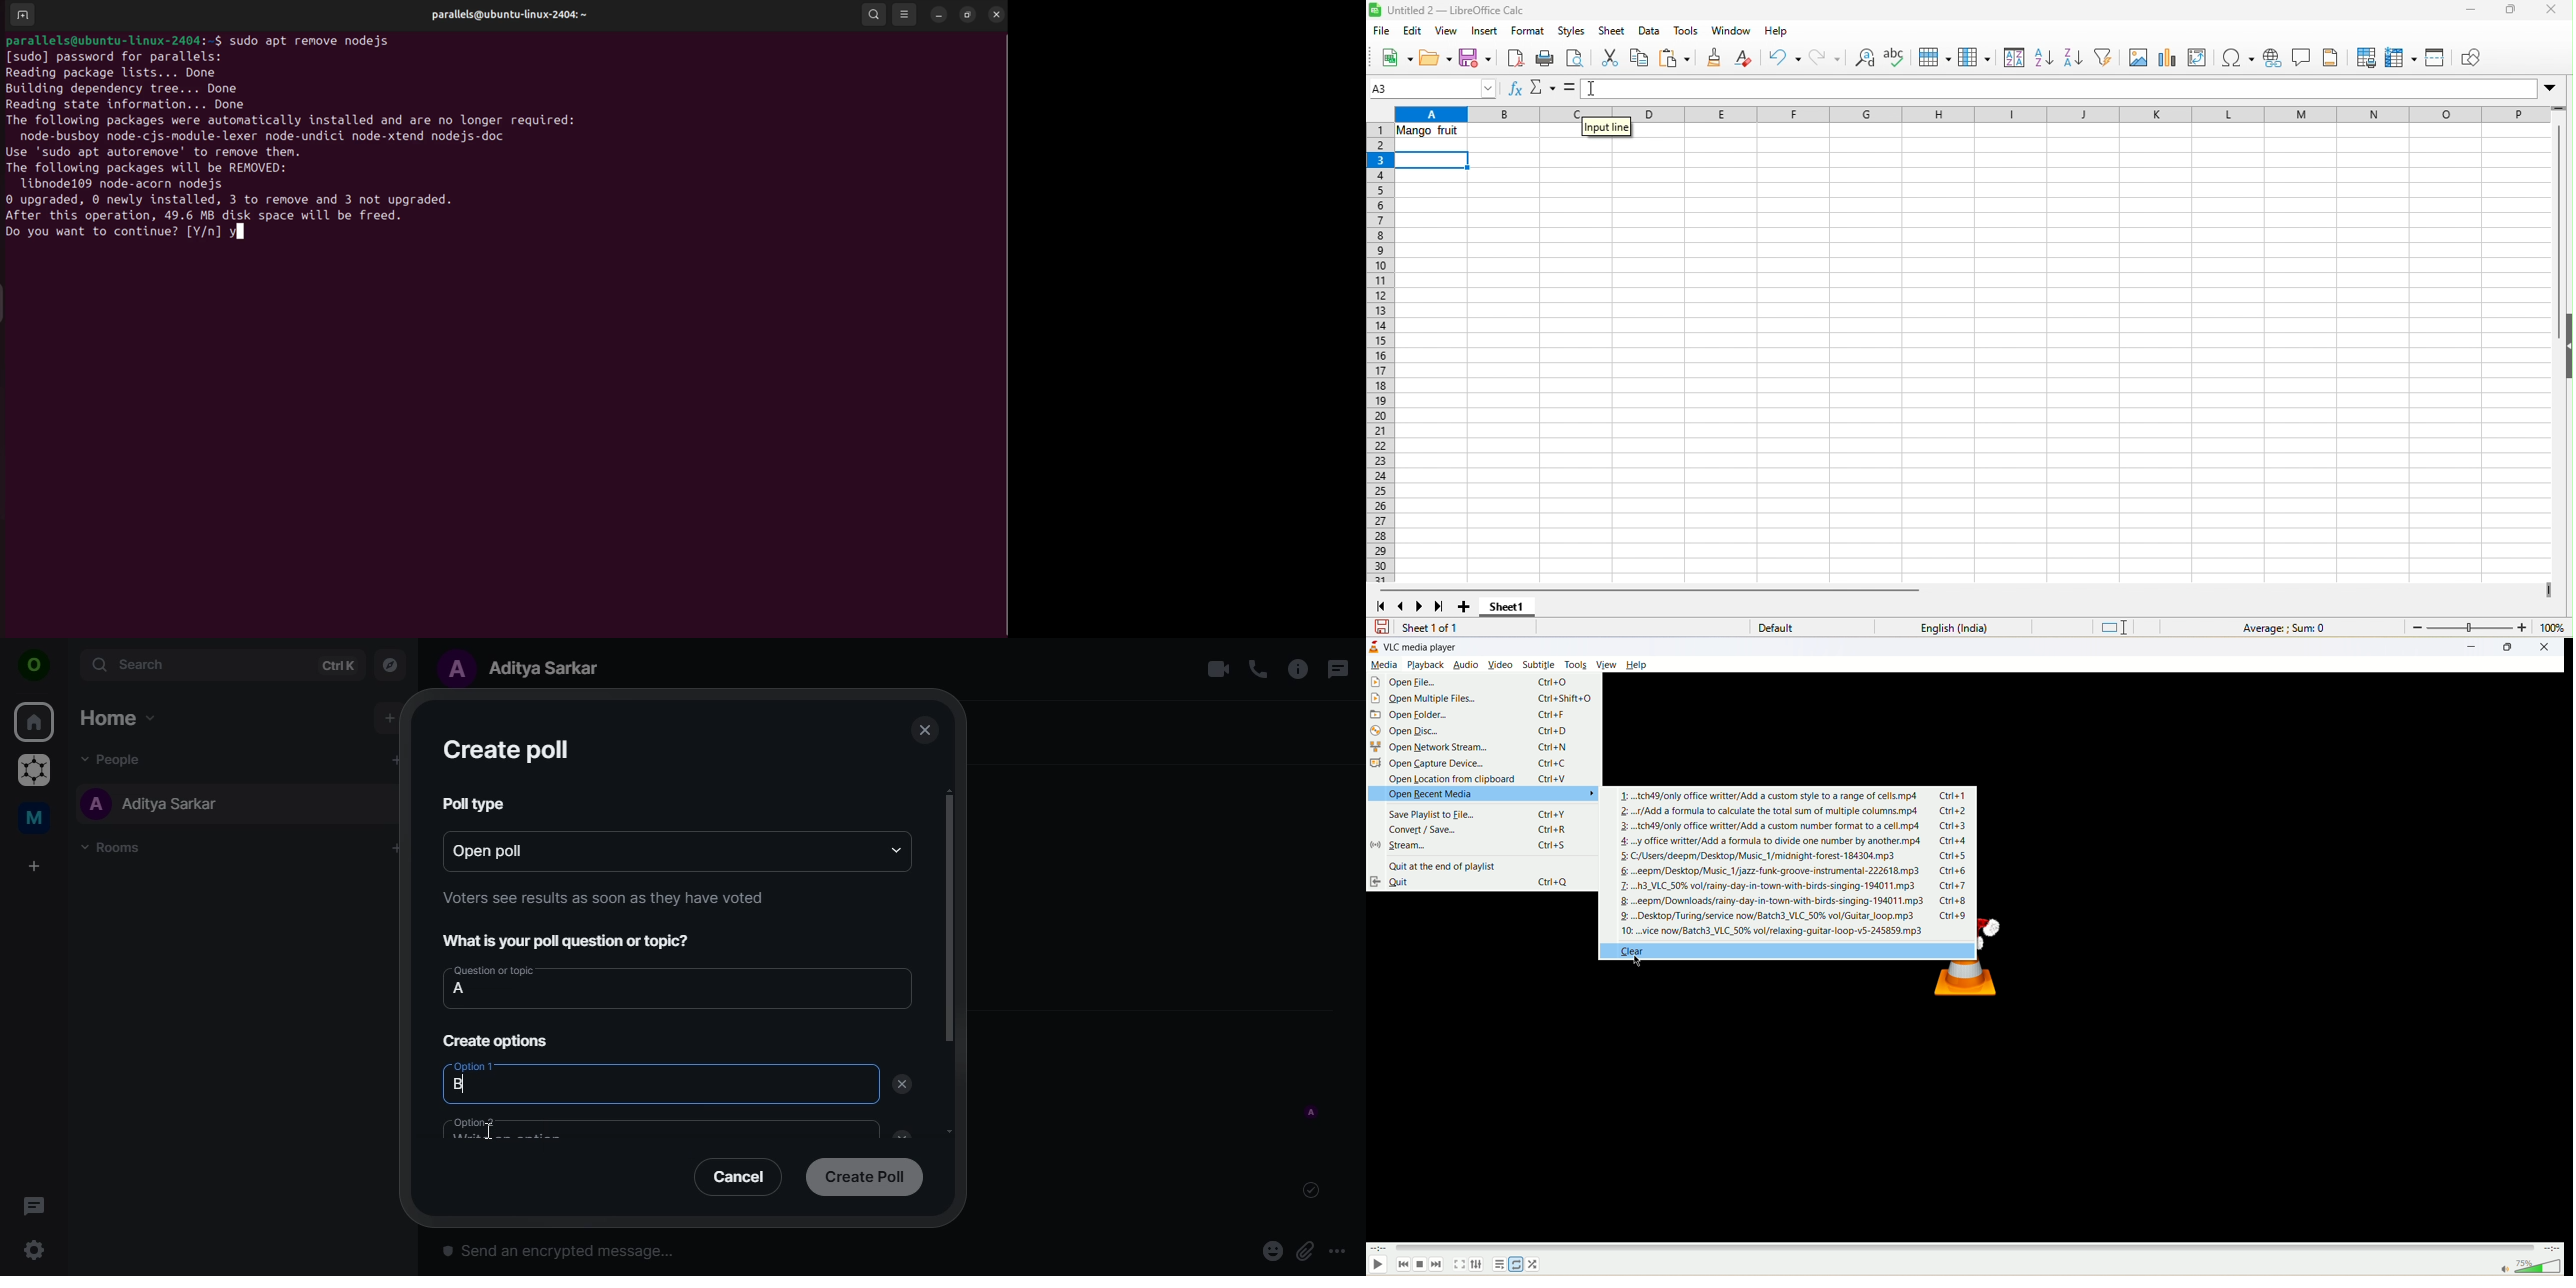 Image resolution: width=2576 pixels, height=1288 pixels. Describe the element at coordinates (1957, 916) in the screenshot. I see `ctrl+9` at that location.